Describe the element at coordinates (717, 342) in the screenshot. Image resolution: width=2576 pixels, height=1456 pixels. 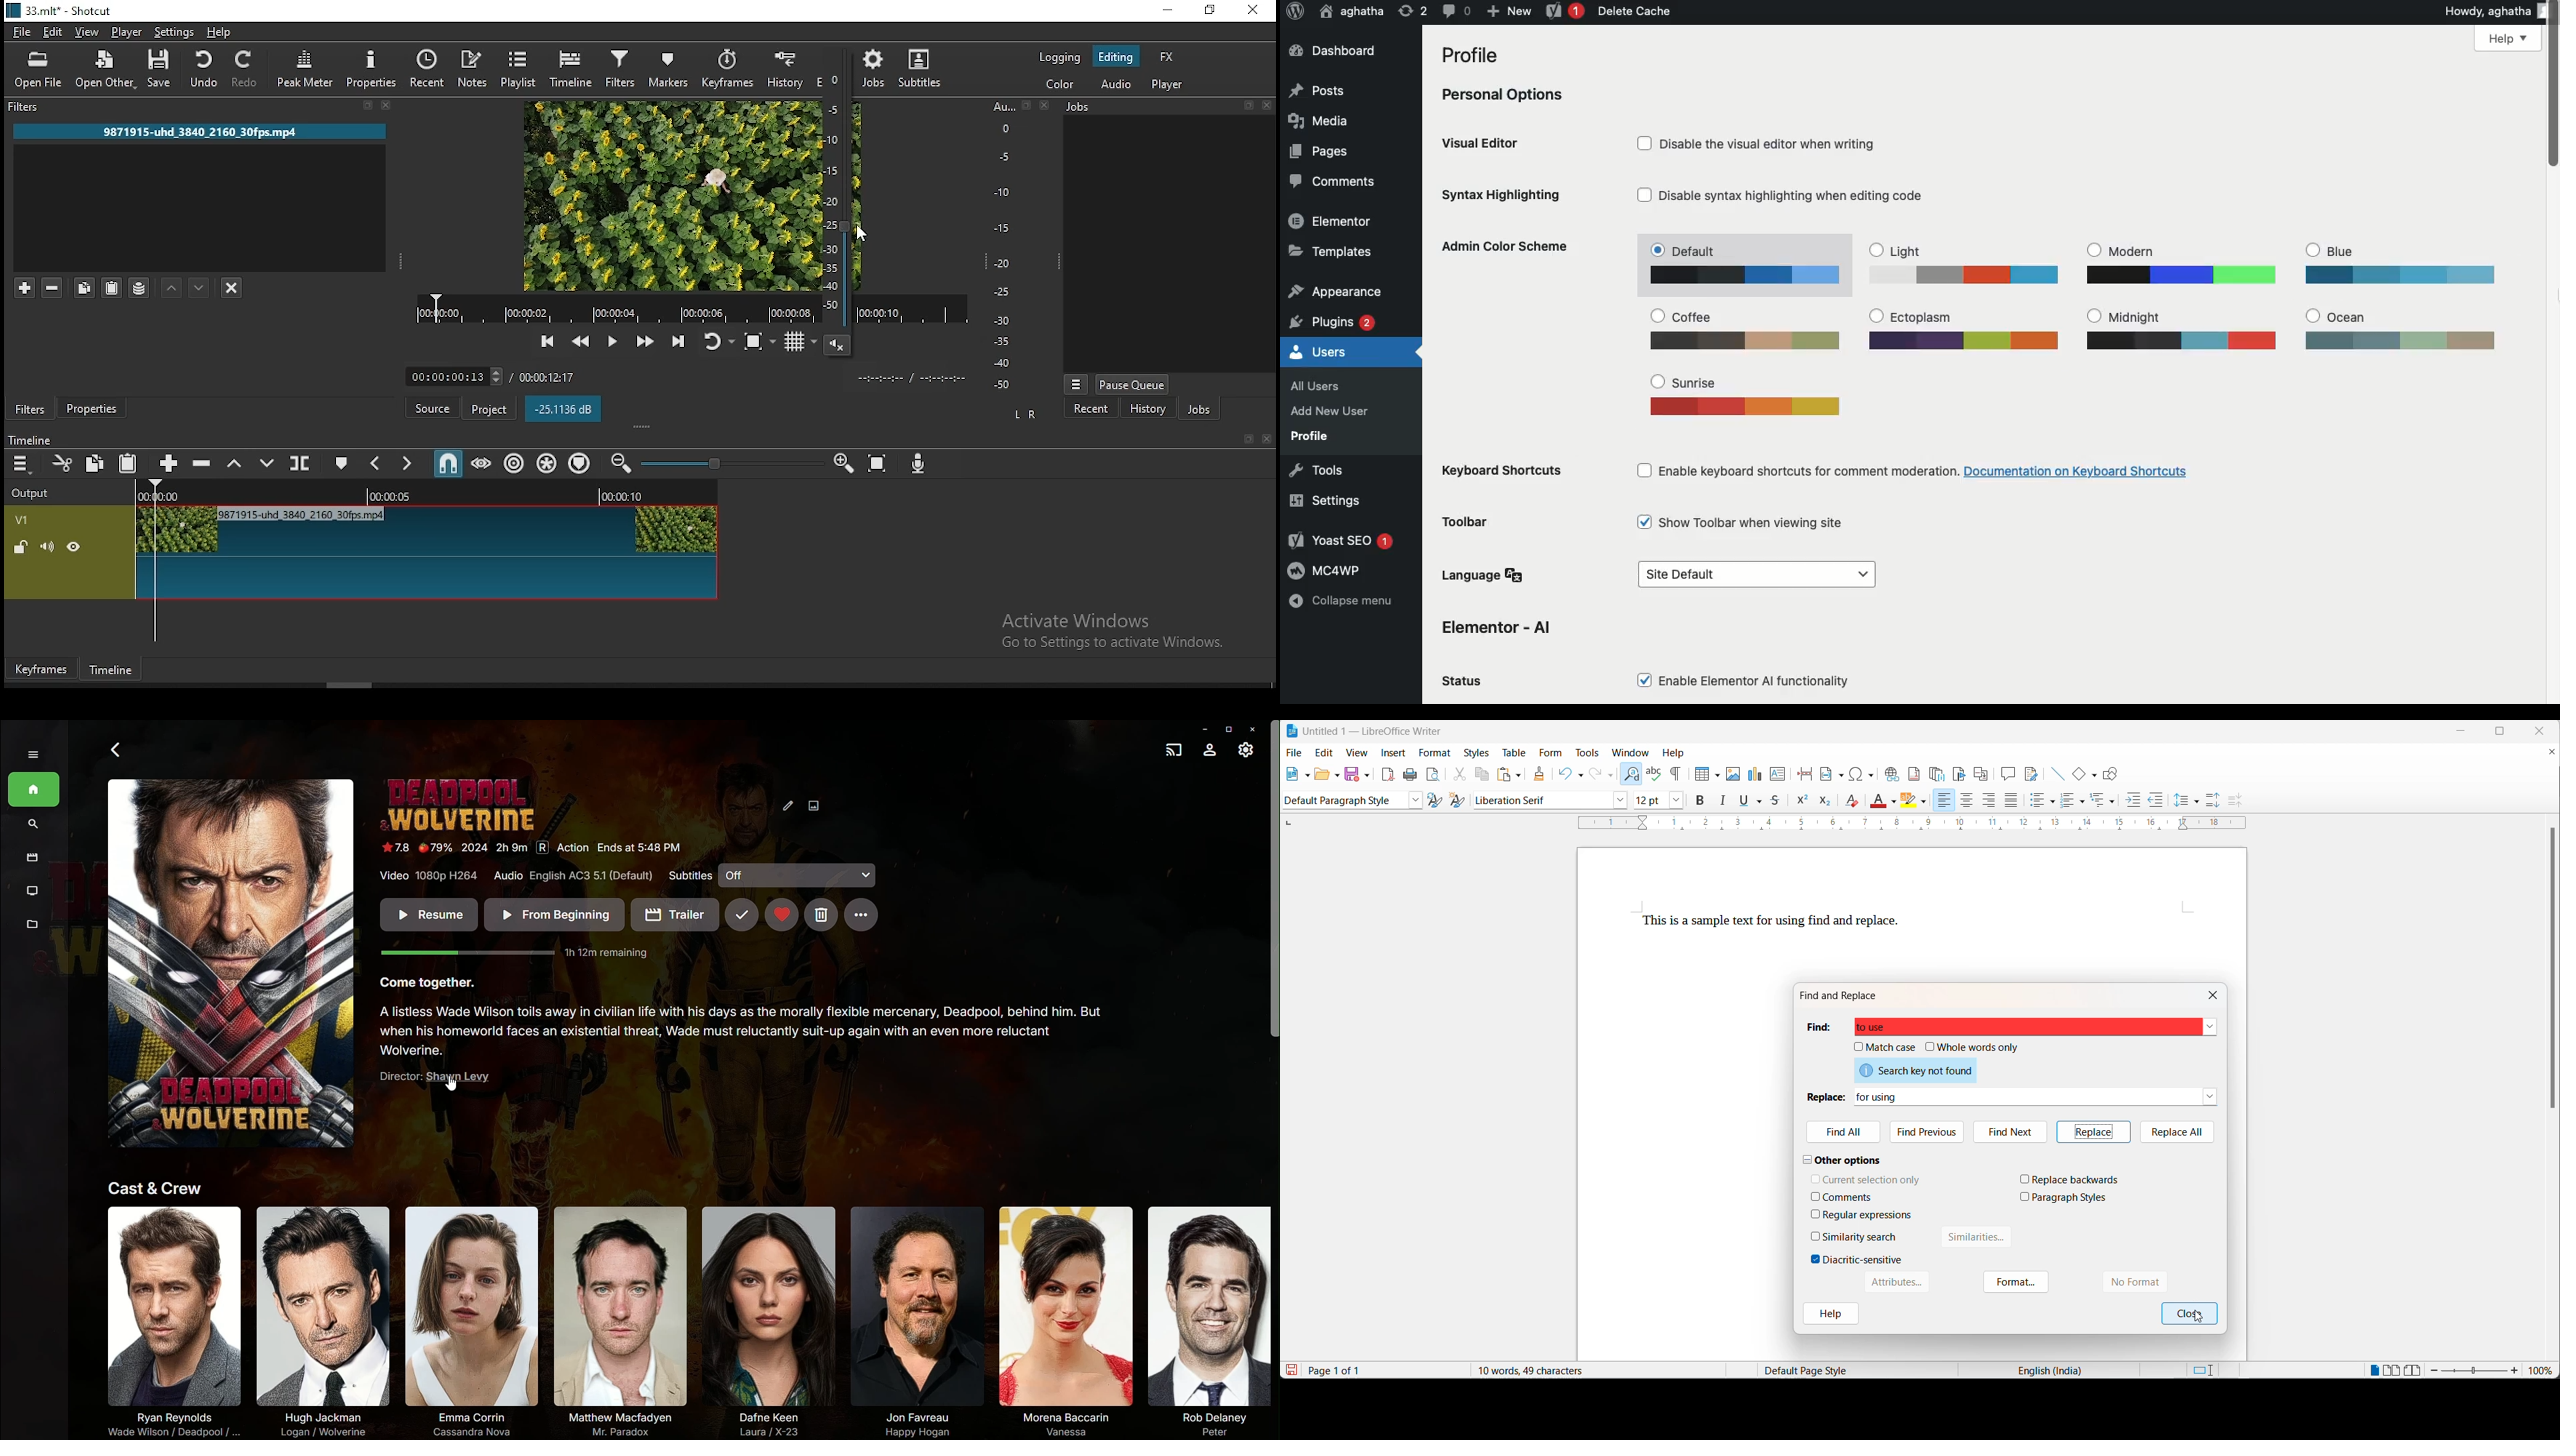
I see `toggle player looping` at that location.